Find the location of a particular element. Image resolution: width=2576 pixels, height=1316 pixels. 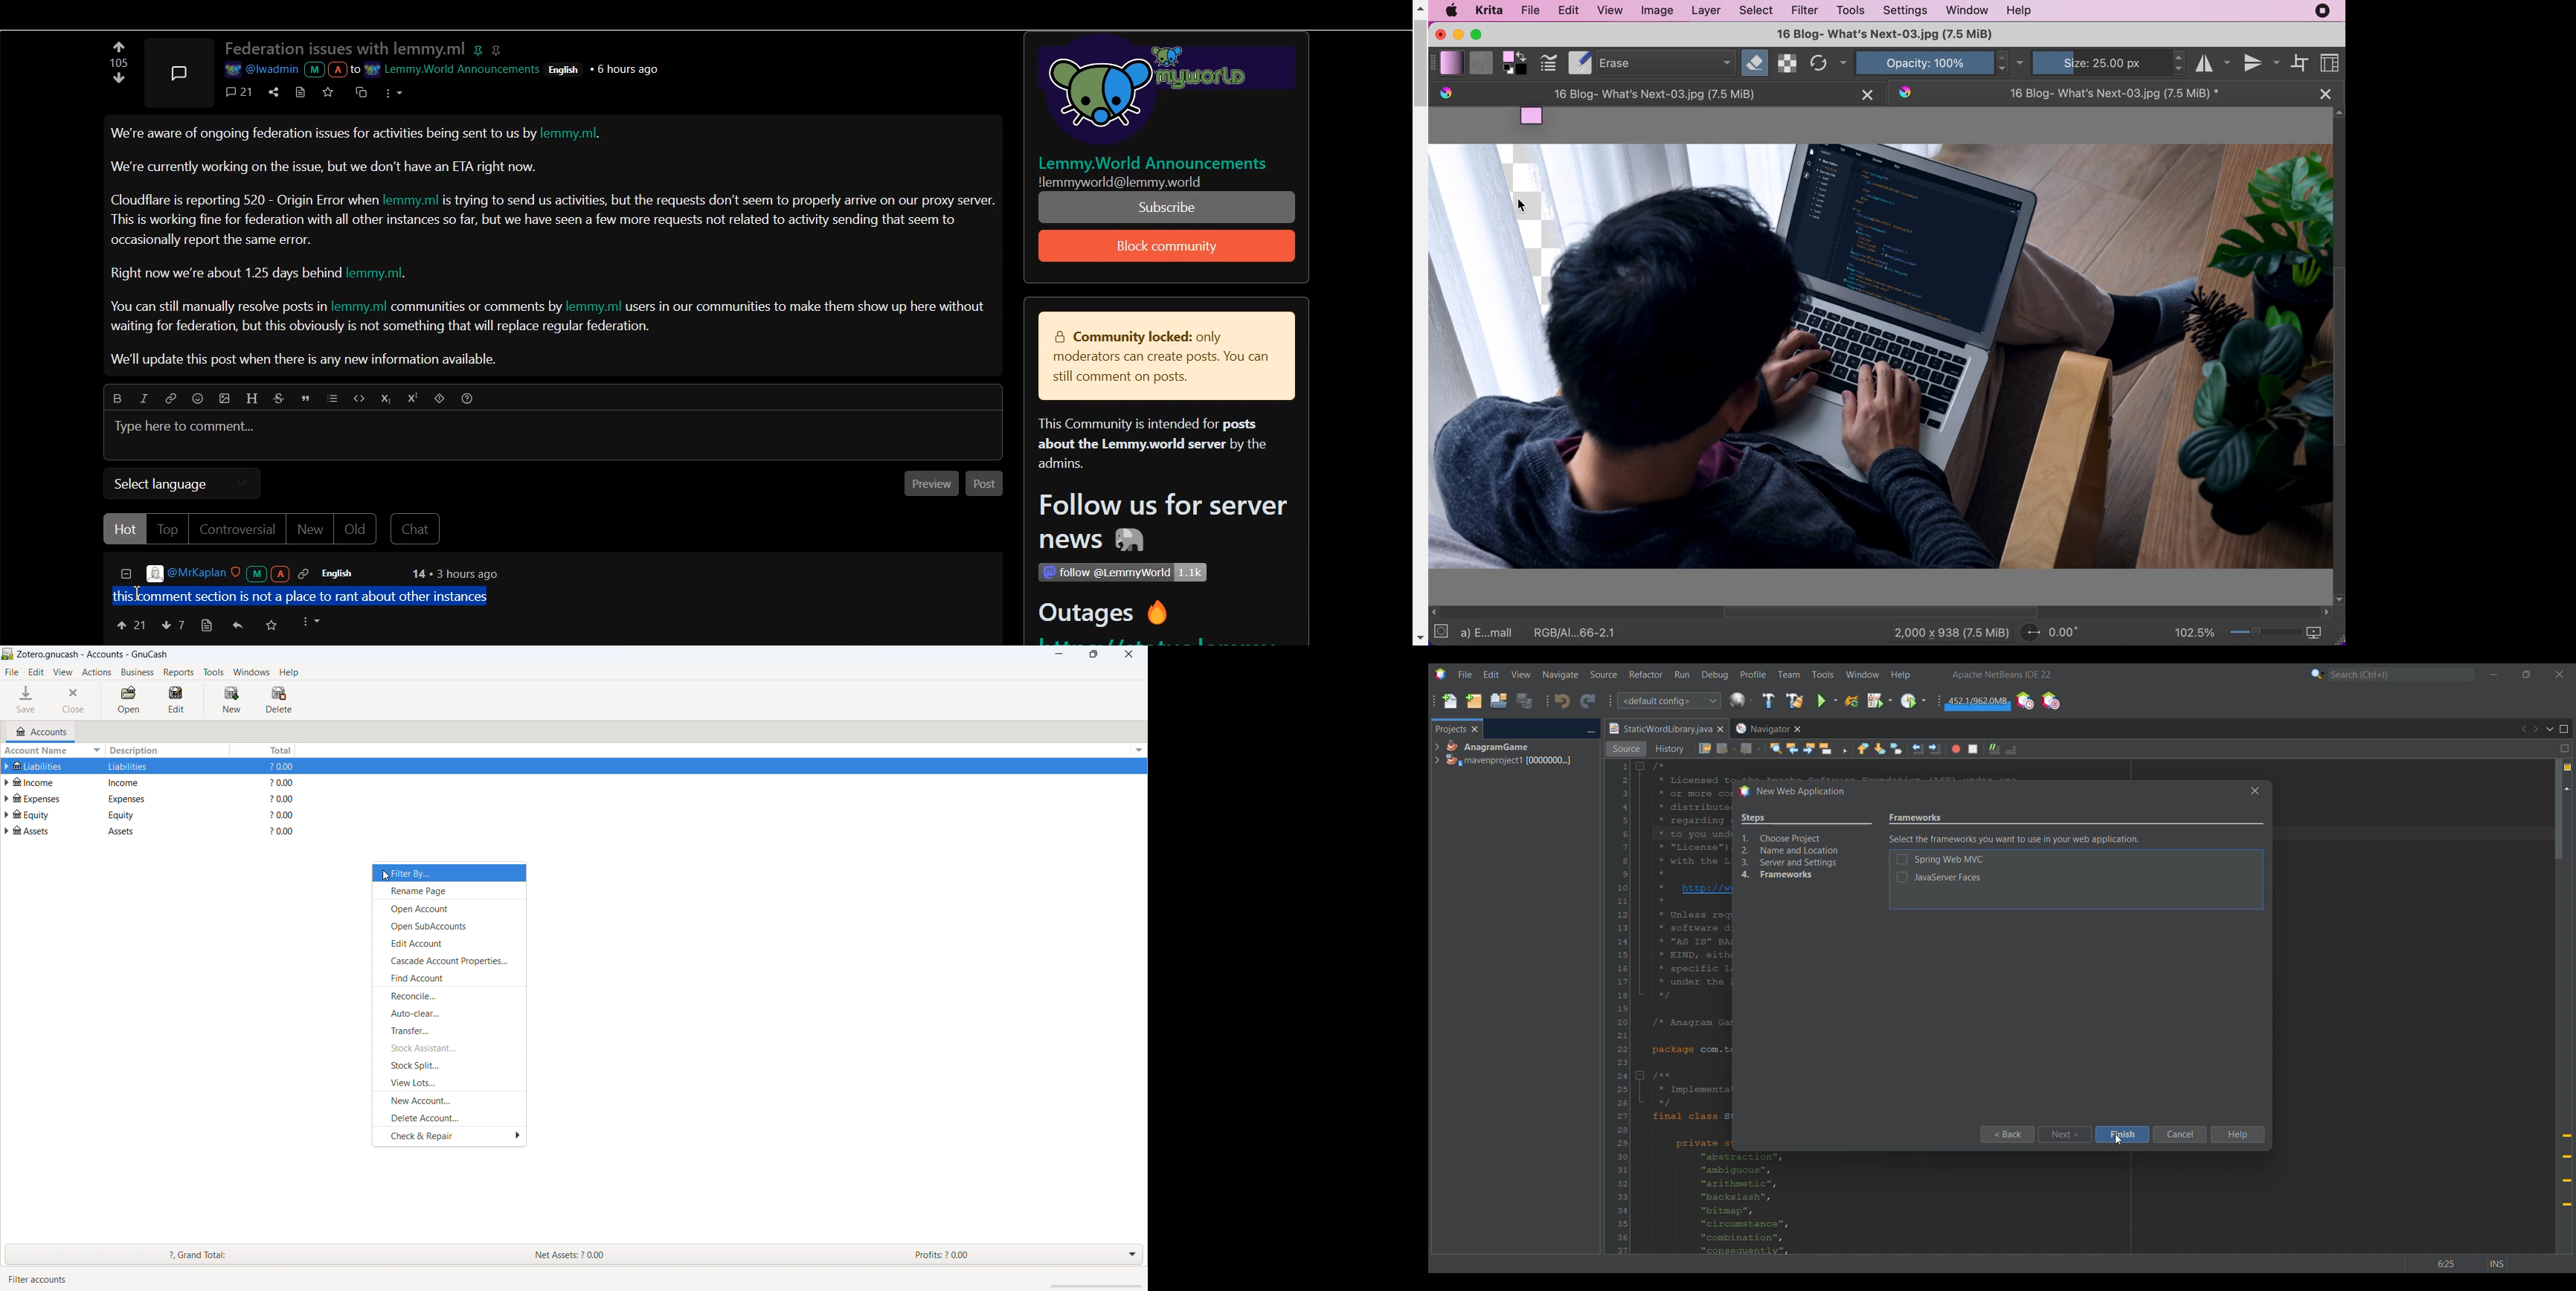

mac logo is located at coordinates (1452, 10).